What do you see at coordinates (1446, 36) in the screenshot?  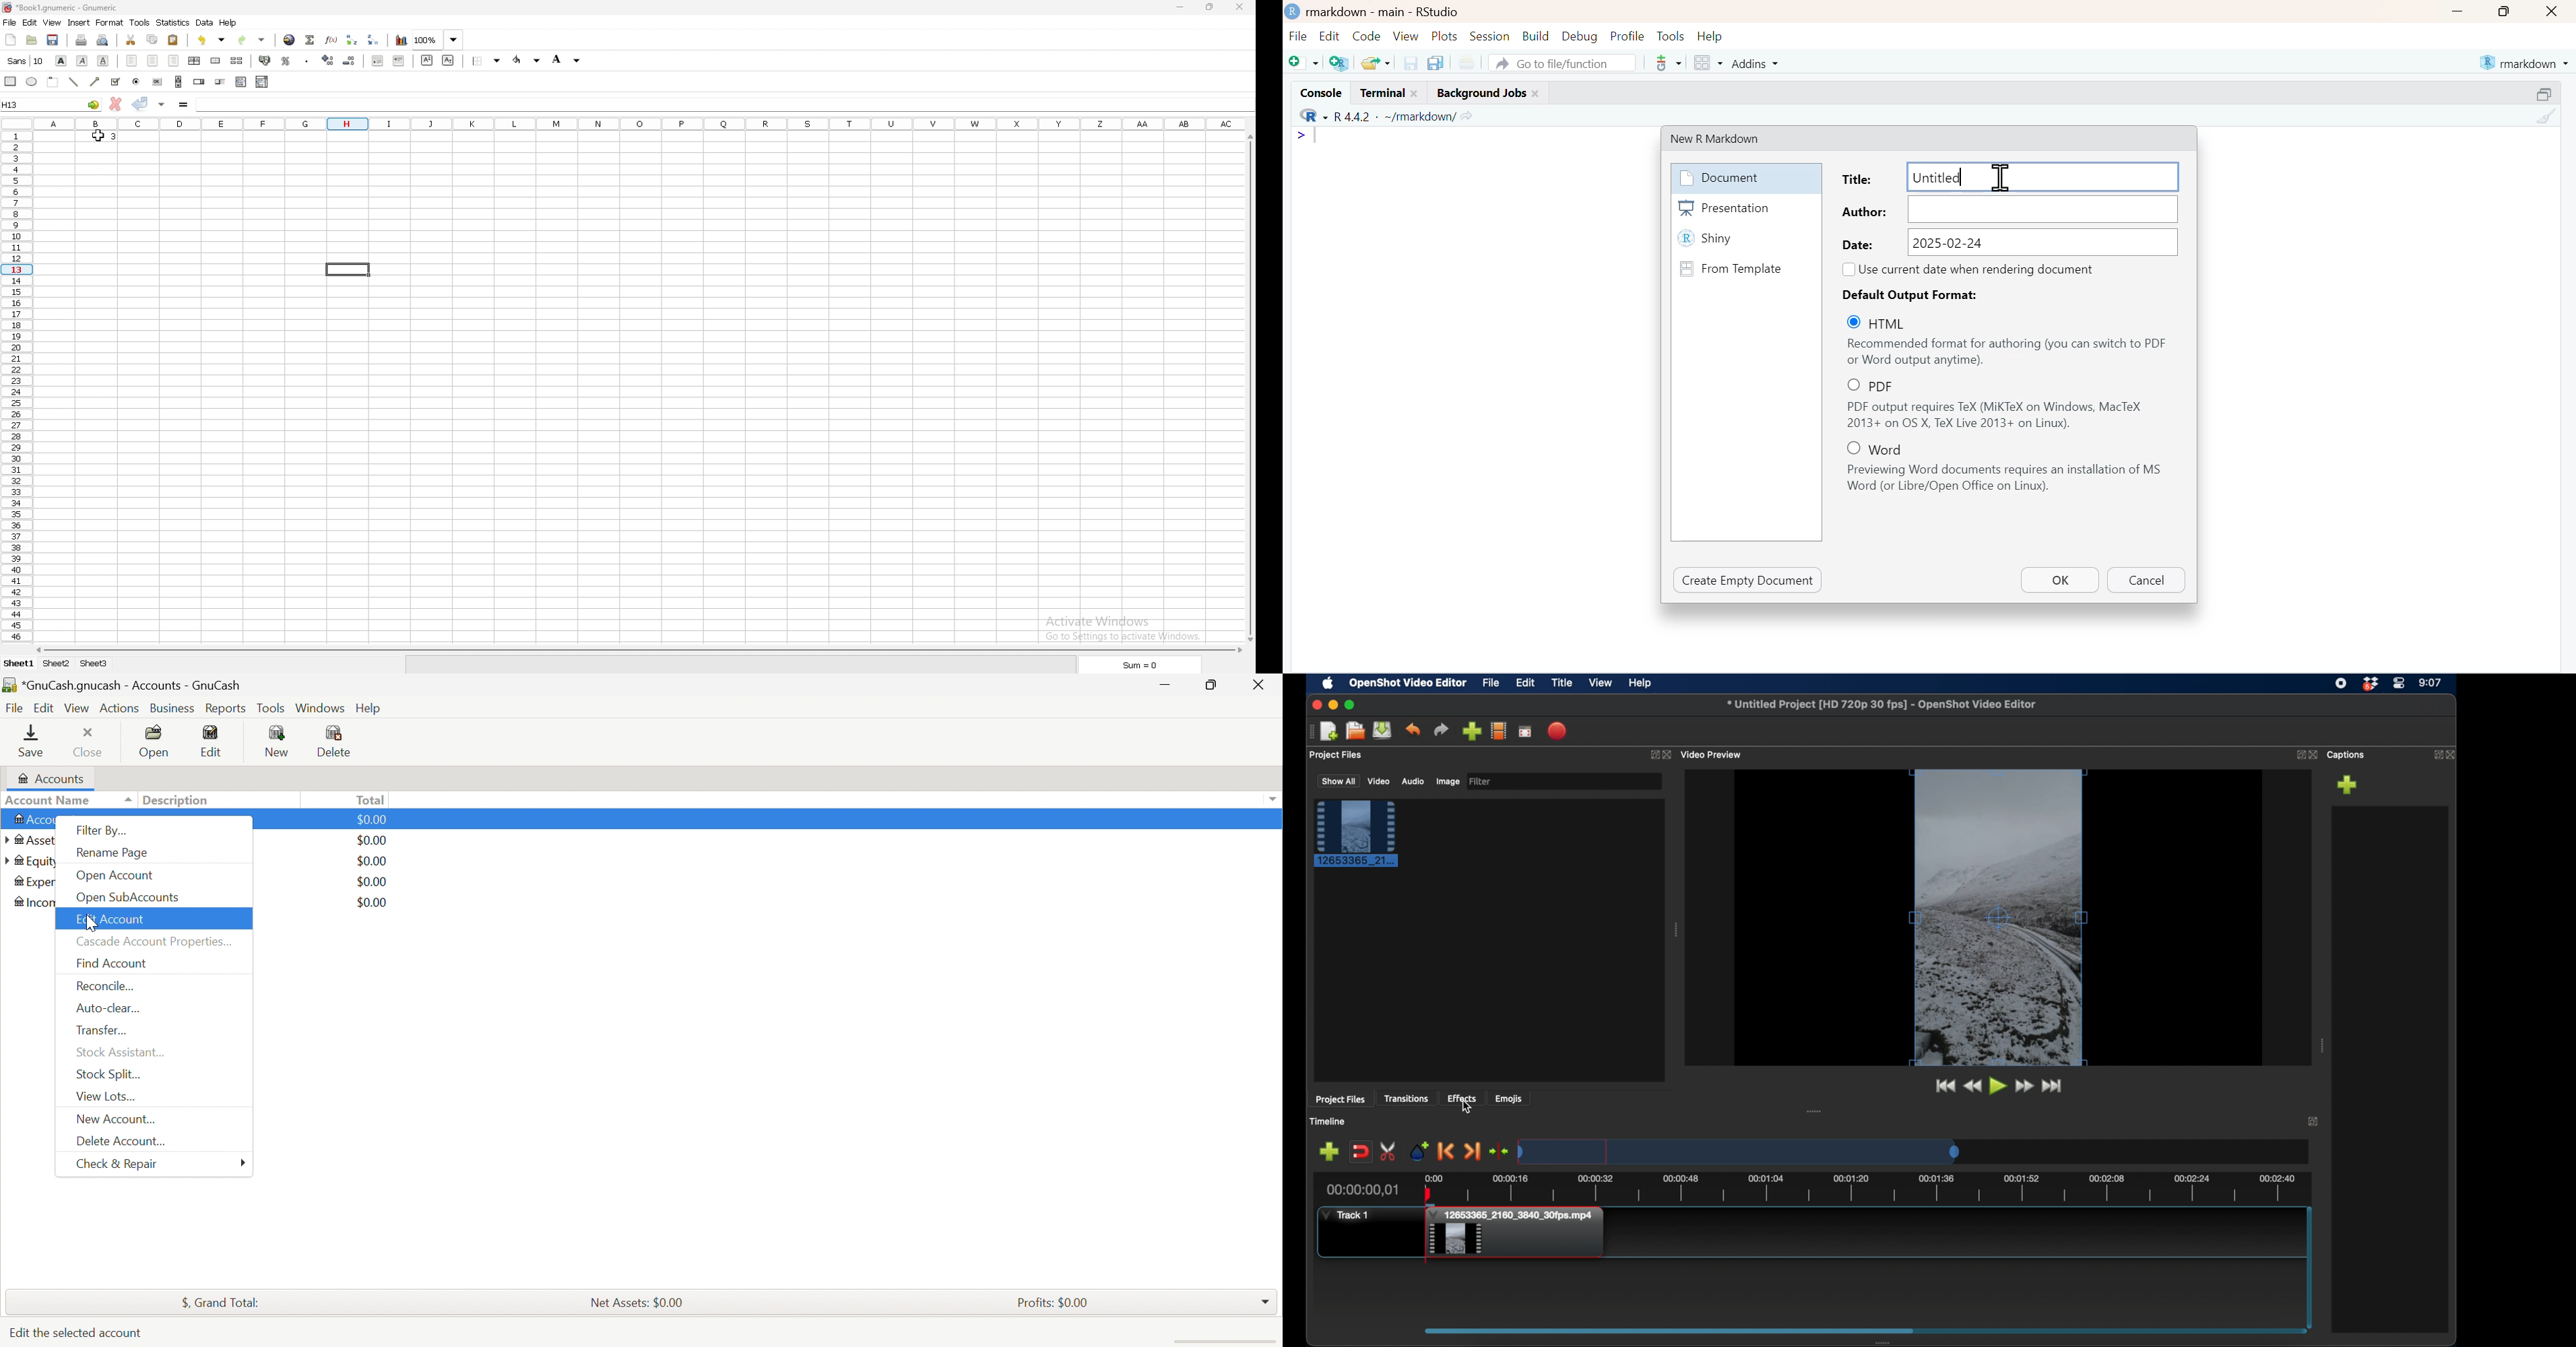 I see `Plots` at bounding box center [1446, 36].